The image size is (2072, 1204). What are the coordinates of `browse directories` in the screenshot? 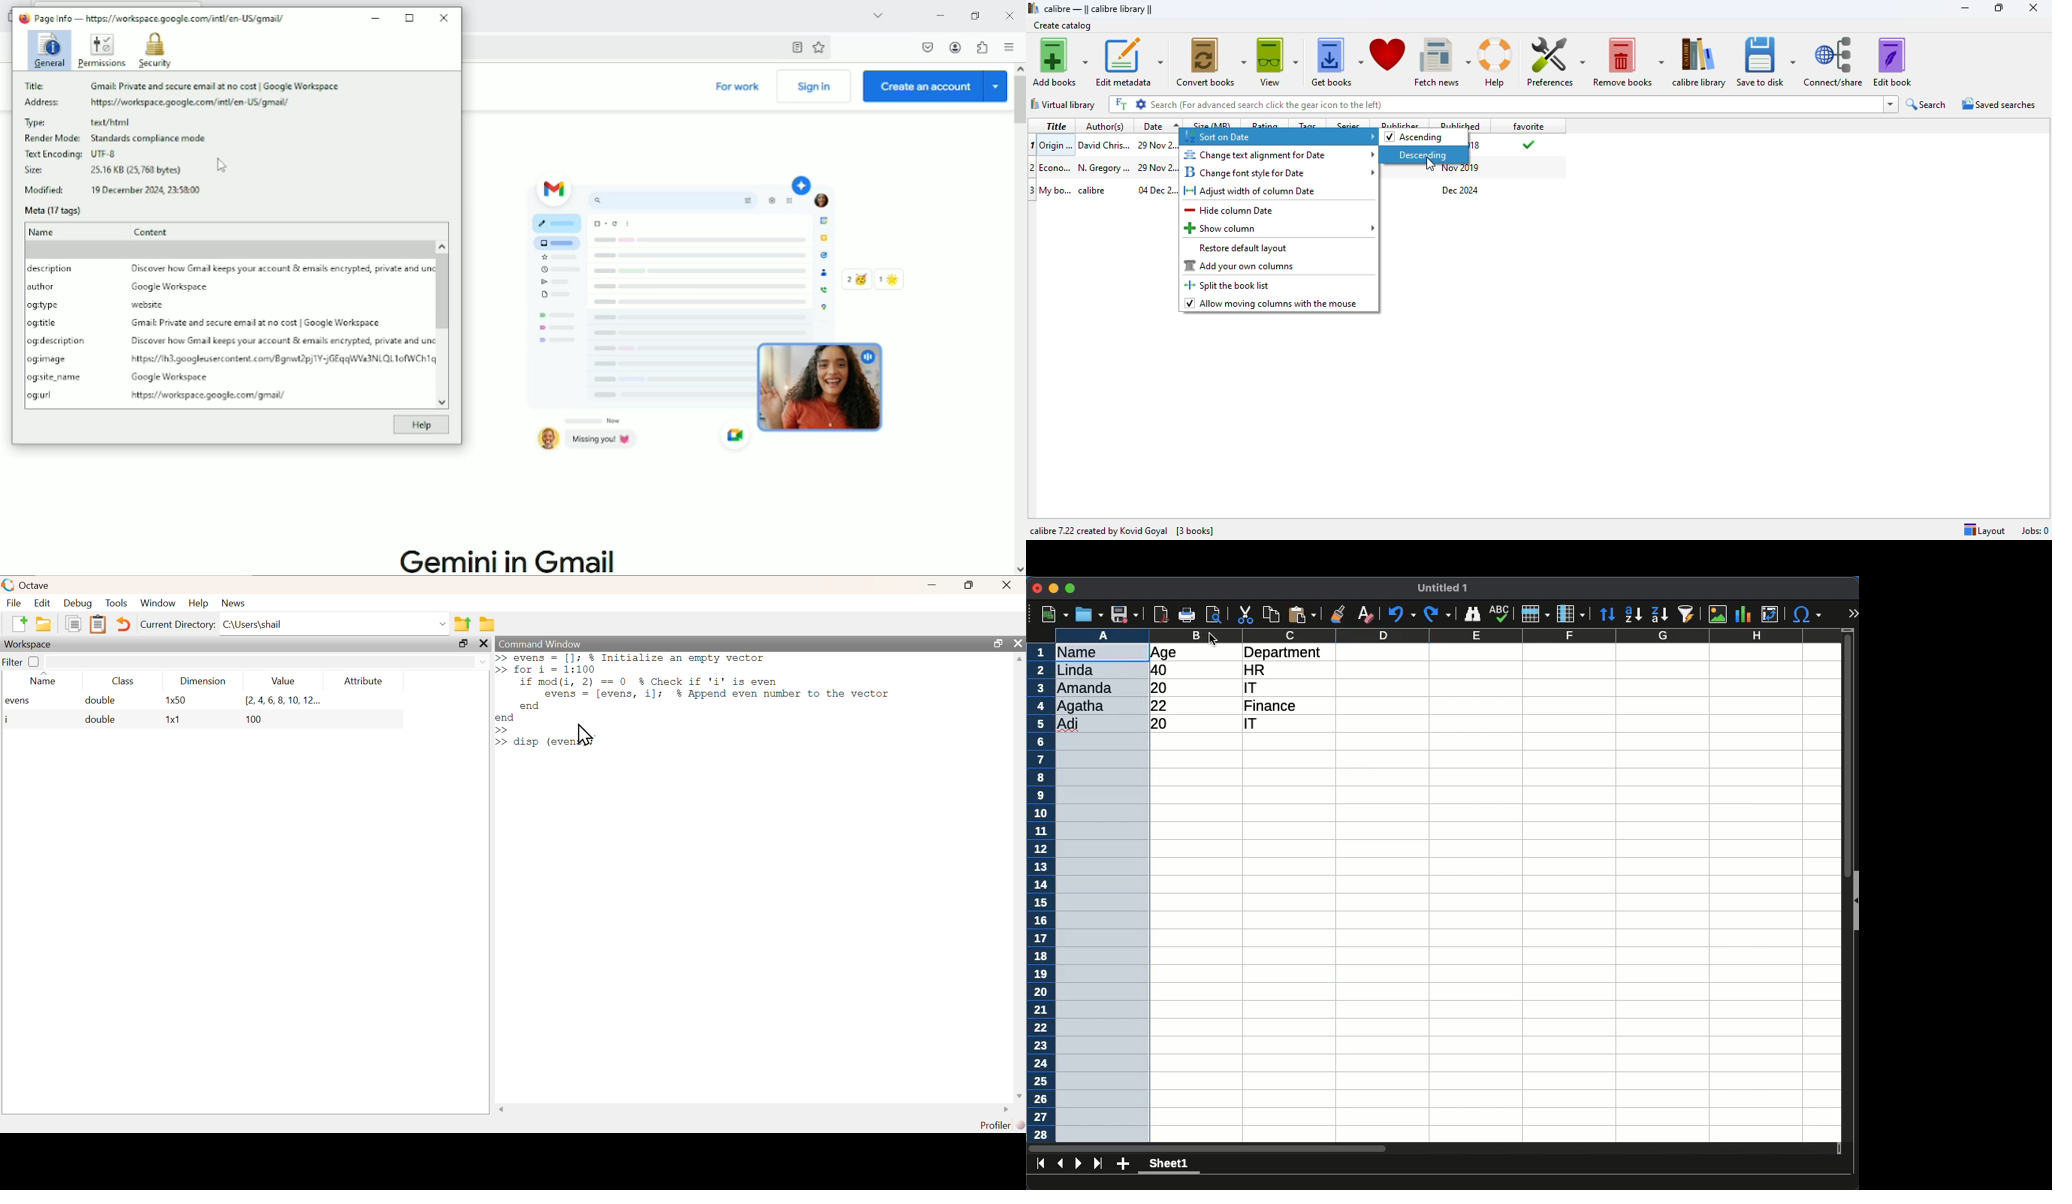 It's located at (486, 624).